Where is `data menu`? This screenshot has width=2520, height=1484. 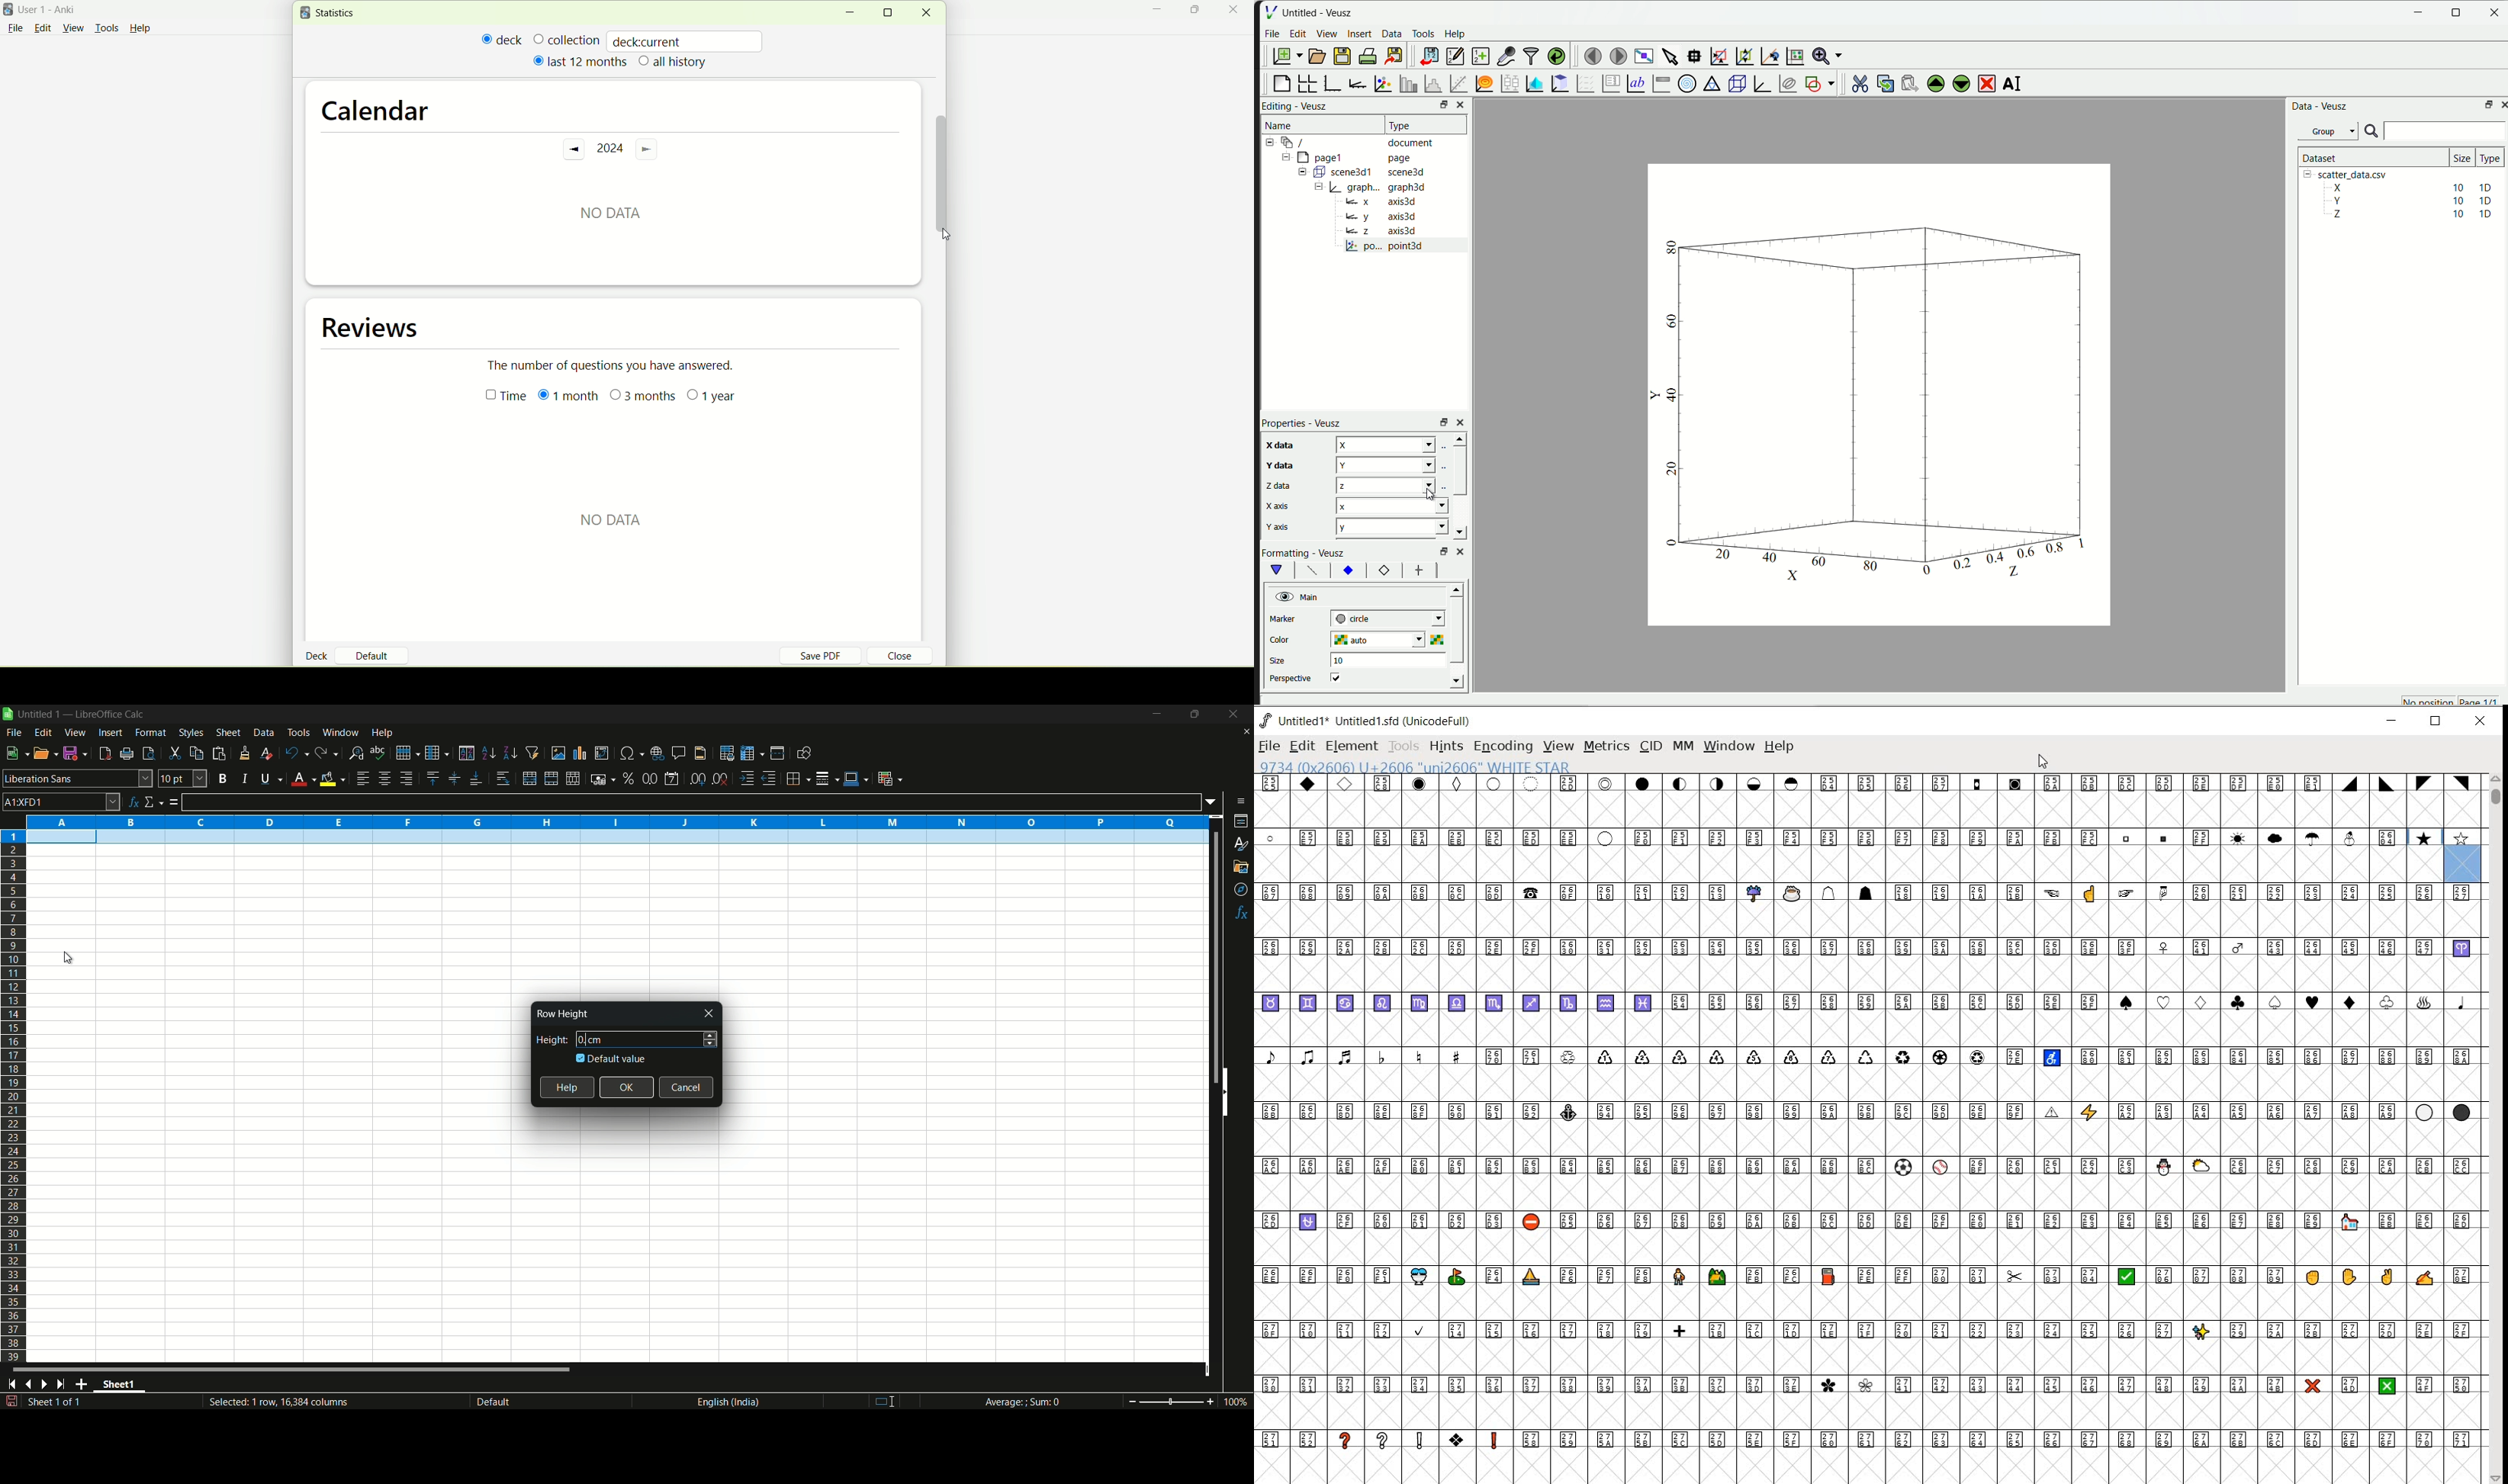 data menu is located at coordinates (264, 733).